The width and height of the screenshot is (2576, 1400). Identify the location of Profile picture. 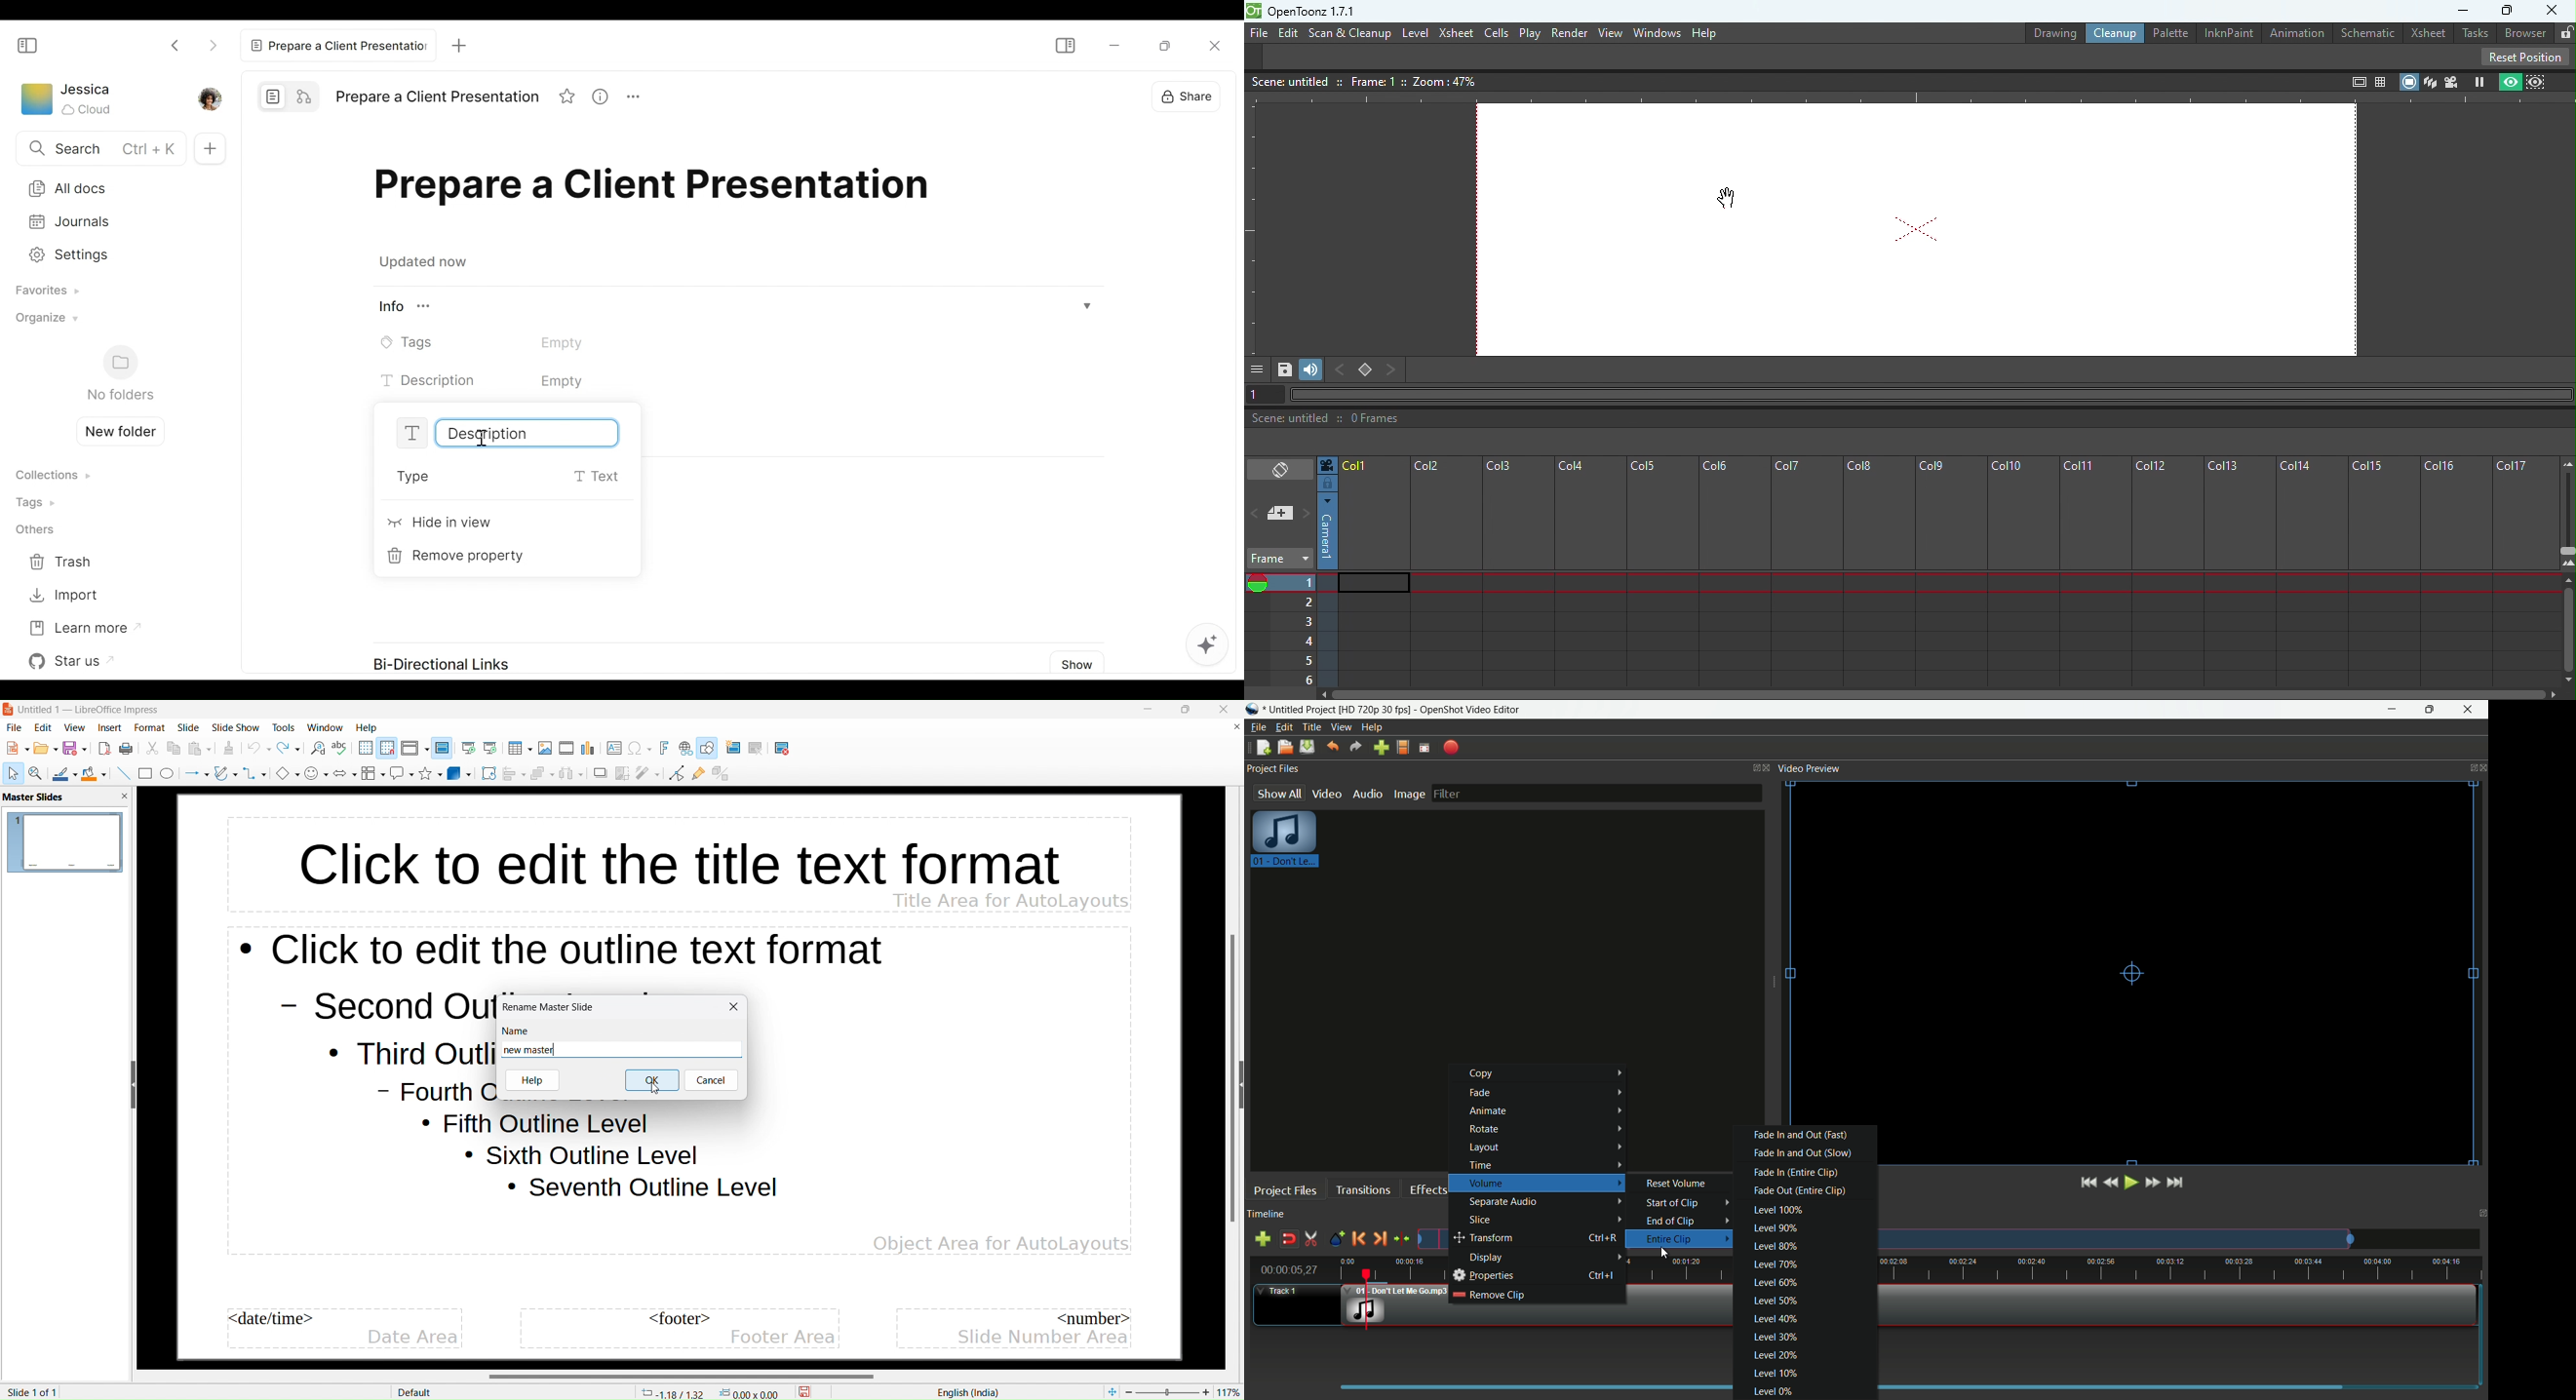
(208, 98).